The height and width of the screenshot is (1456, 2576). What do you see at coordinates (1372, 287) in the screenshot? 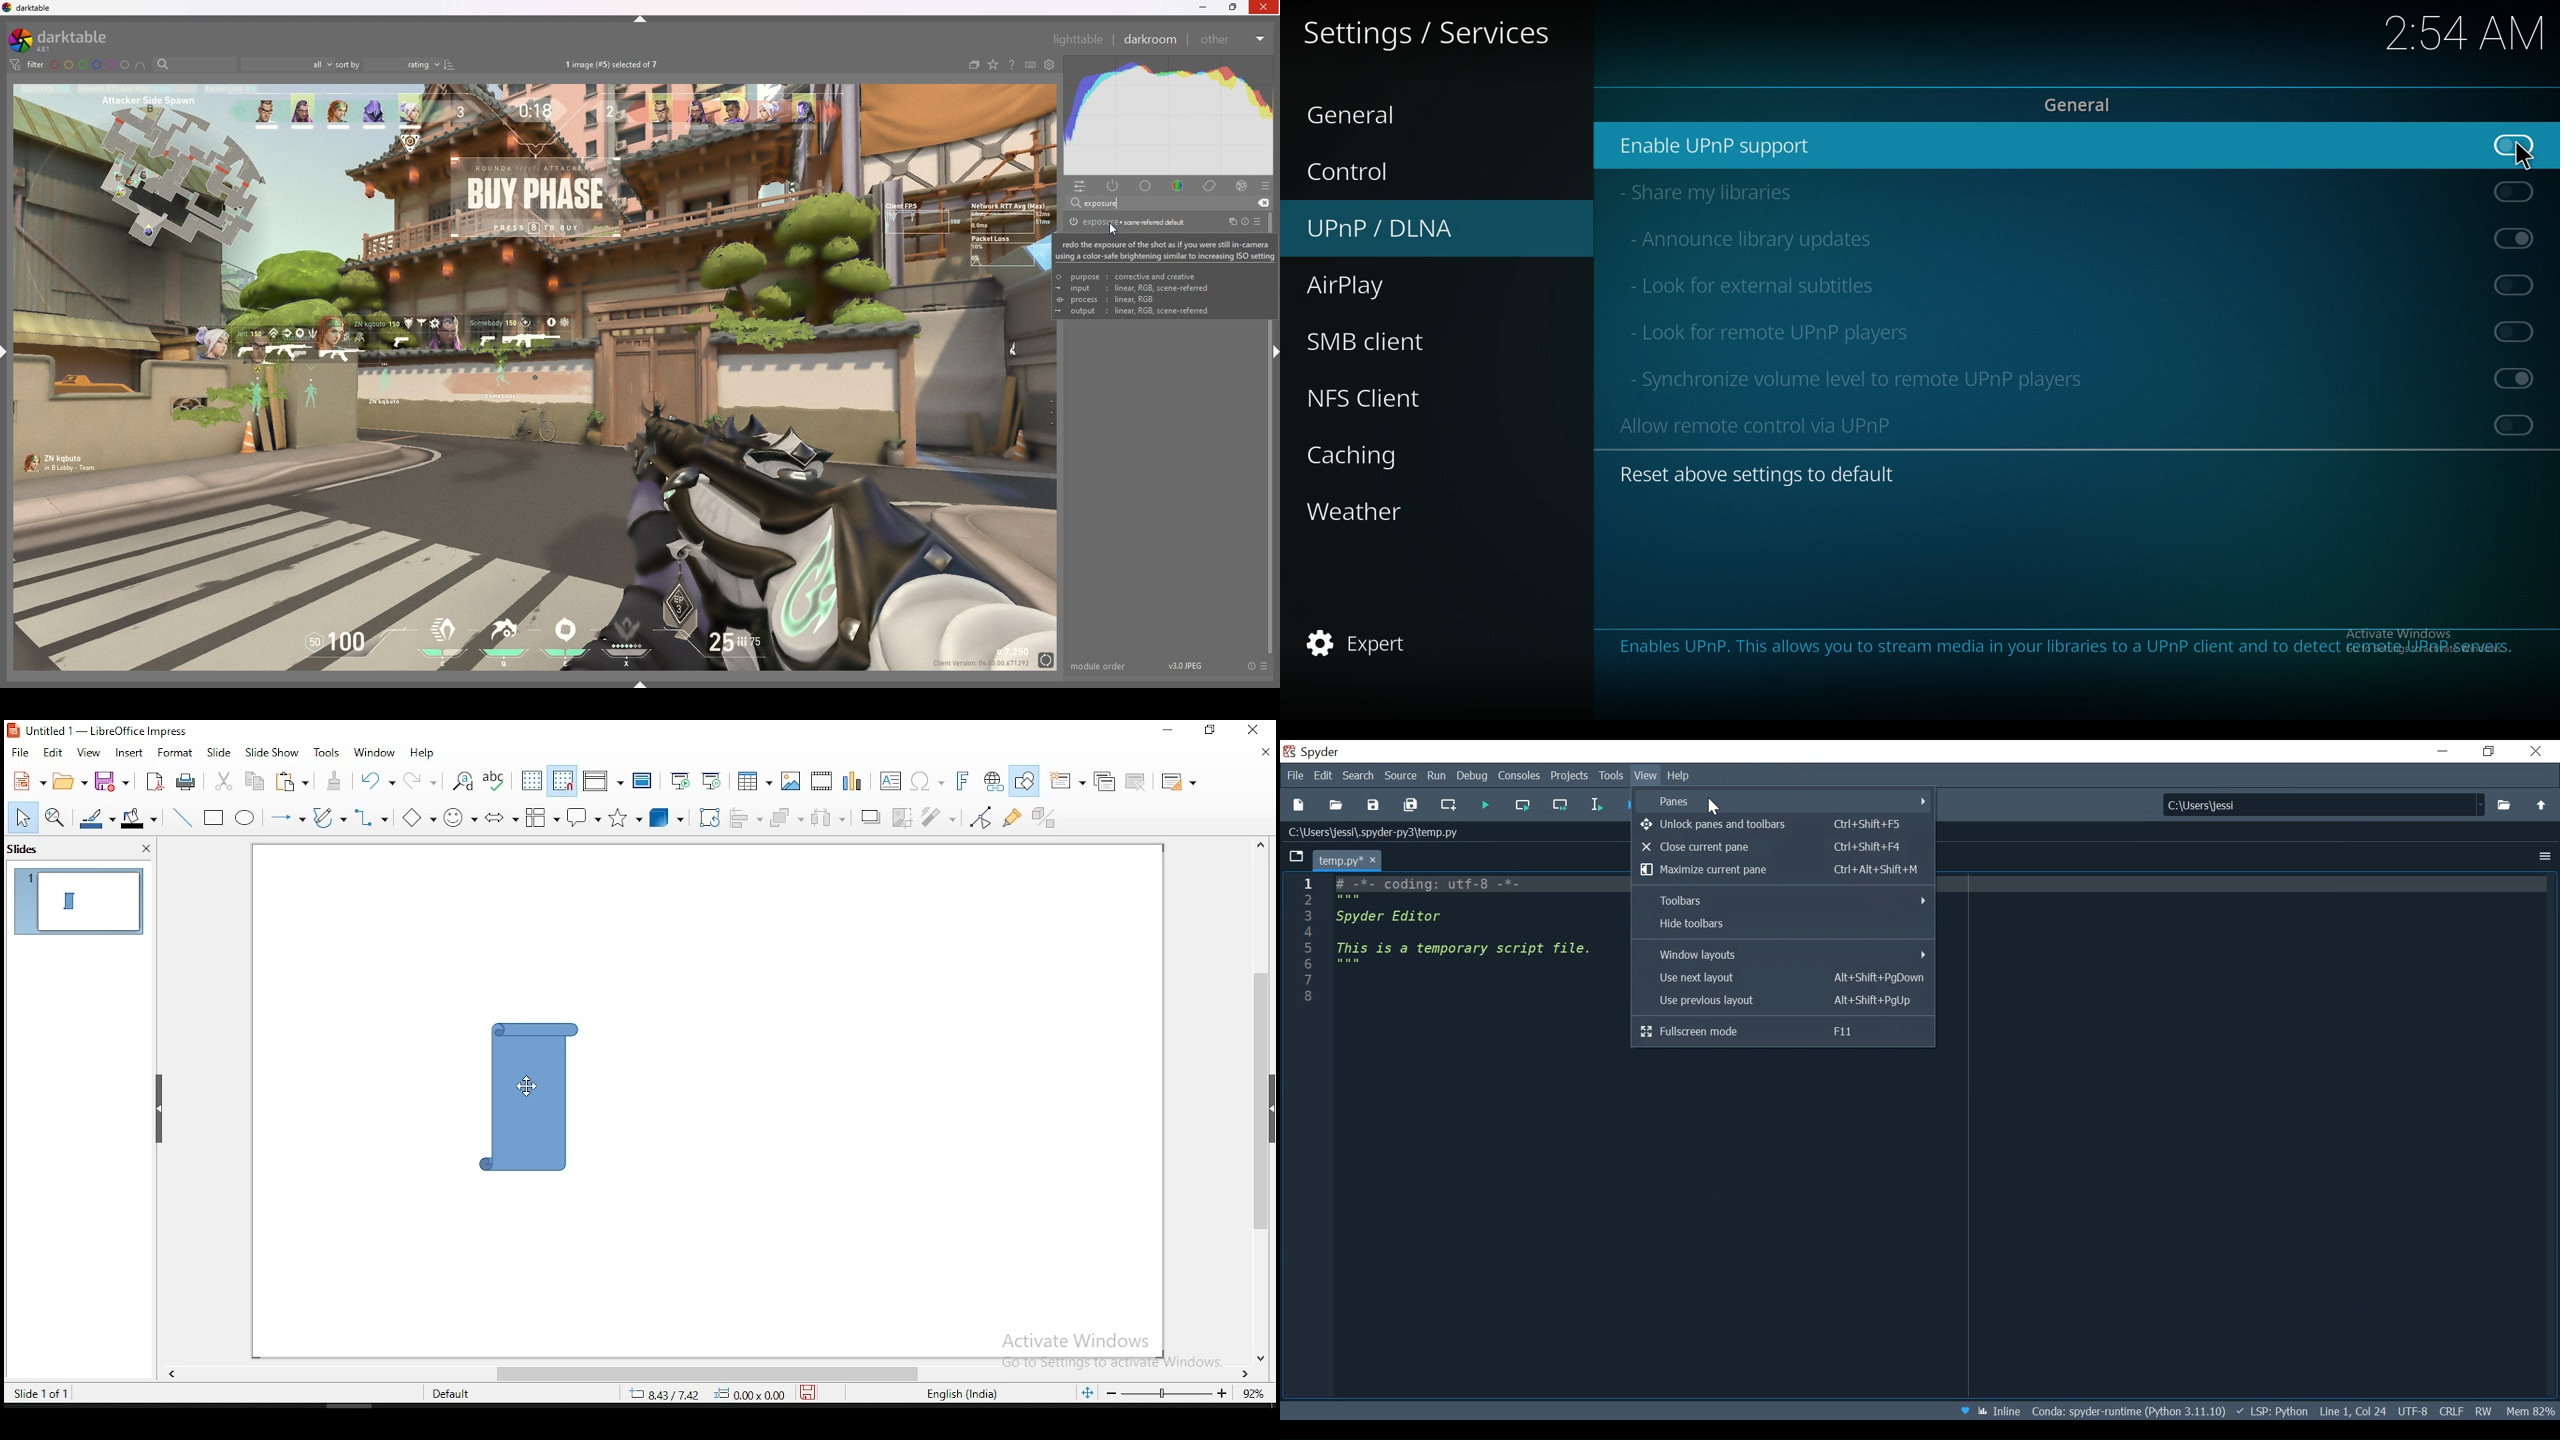
I see `airplay` at bounding box center [1372, 287].